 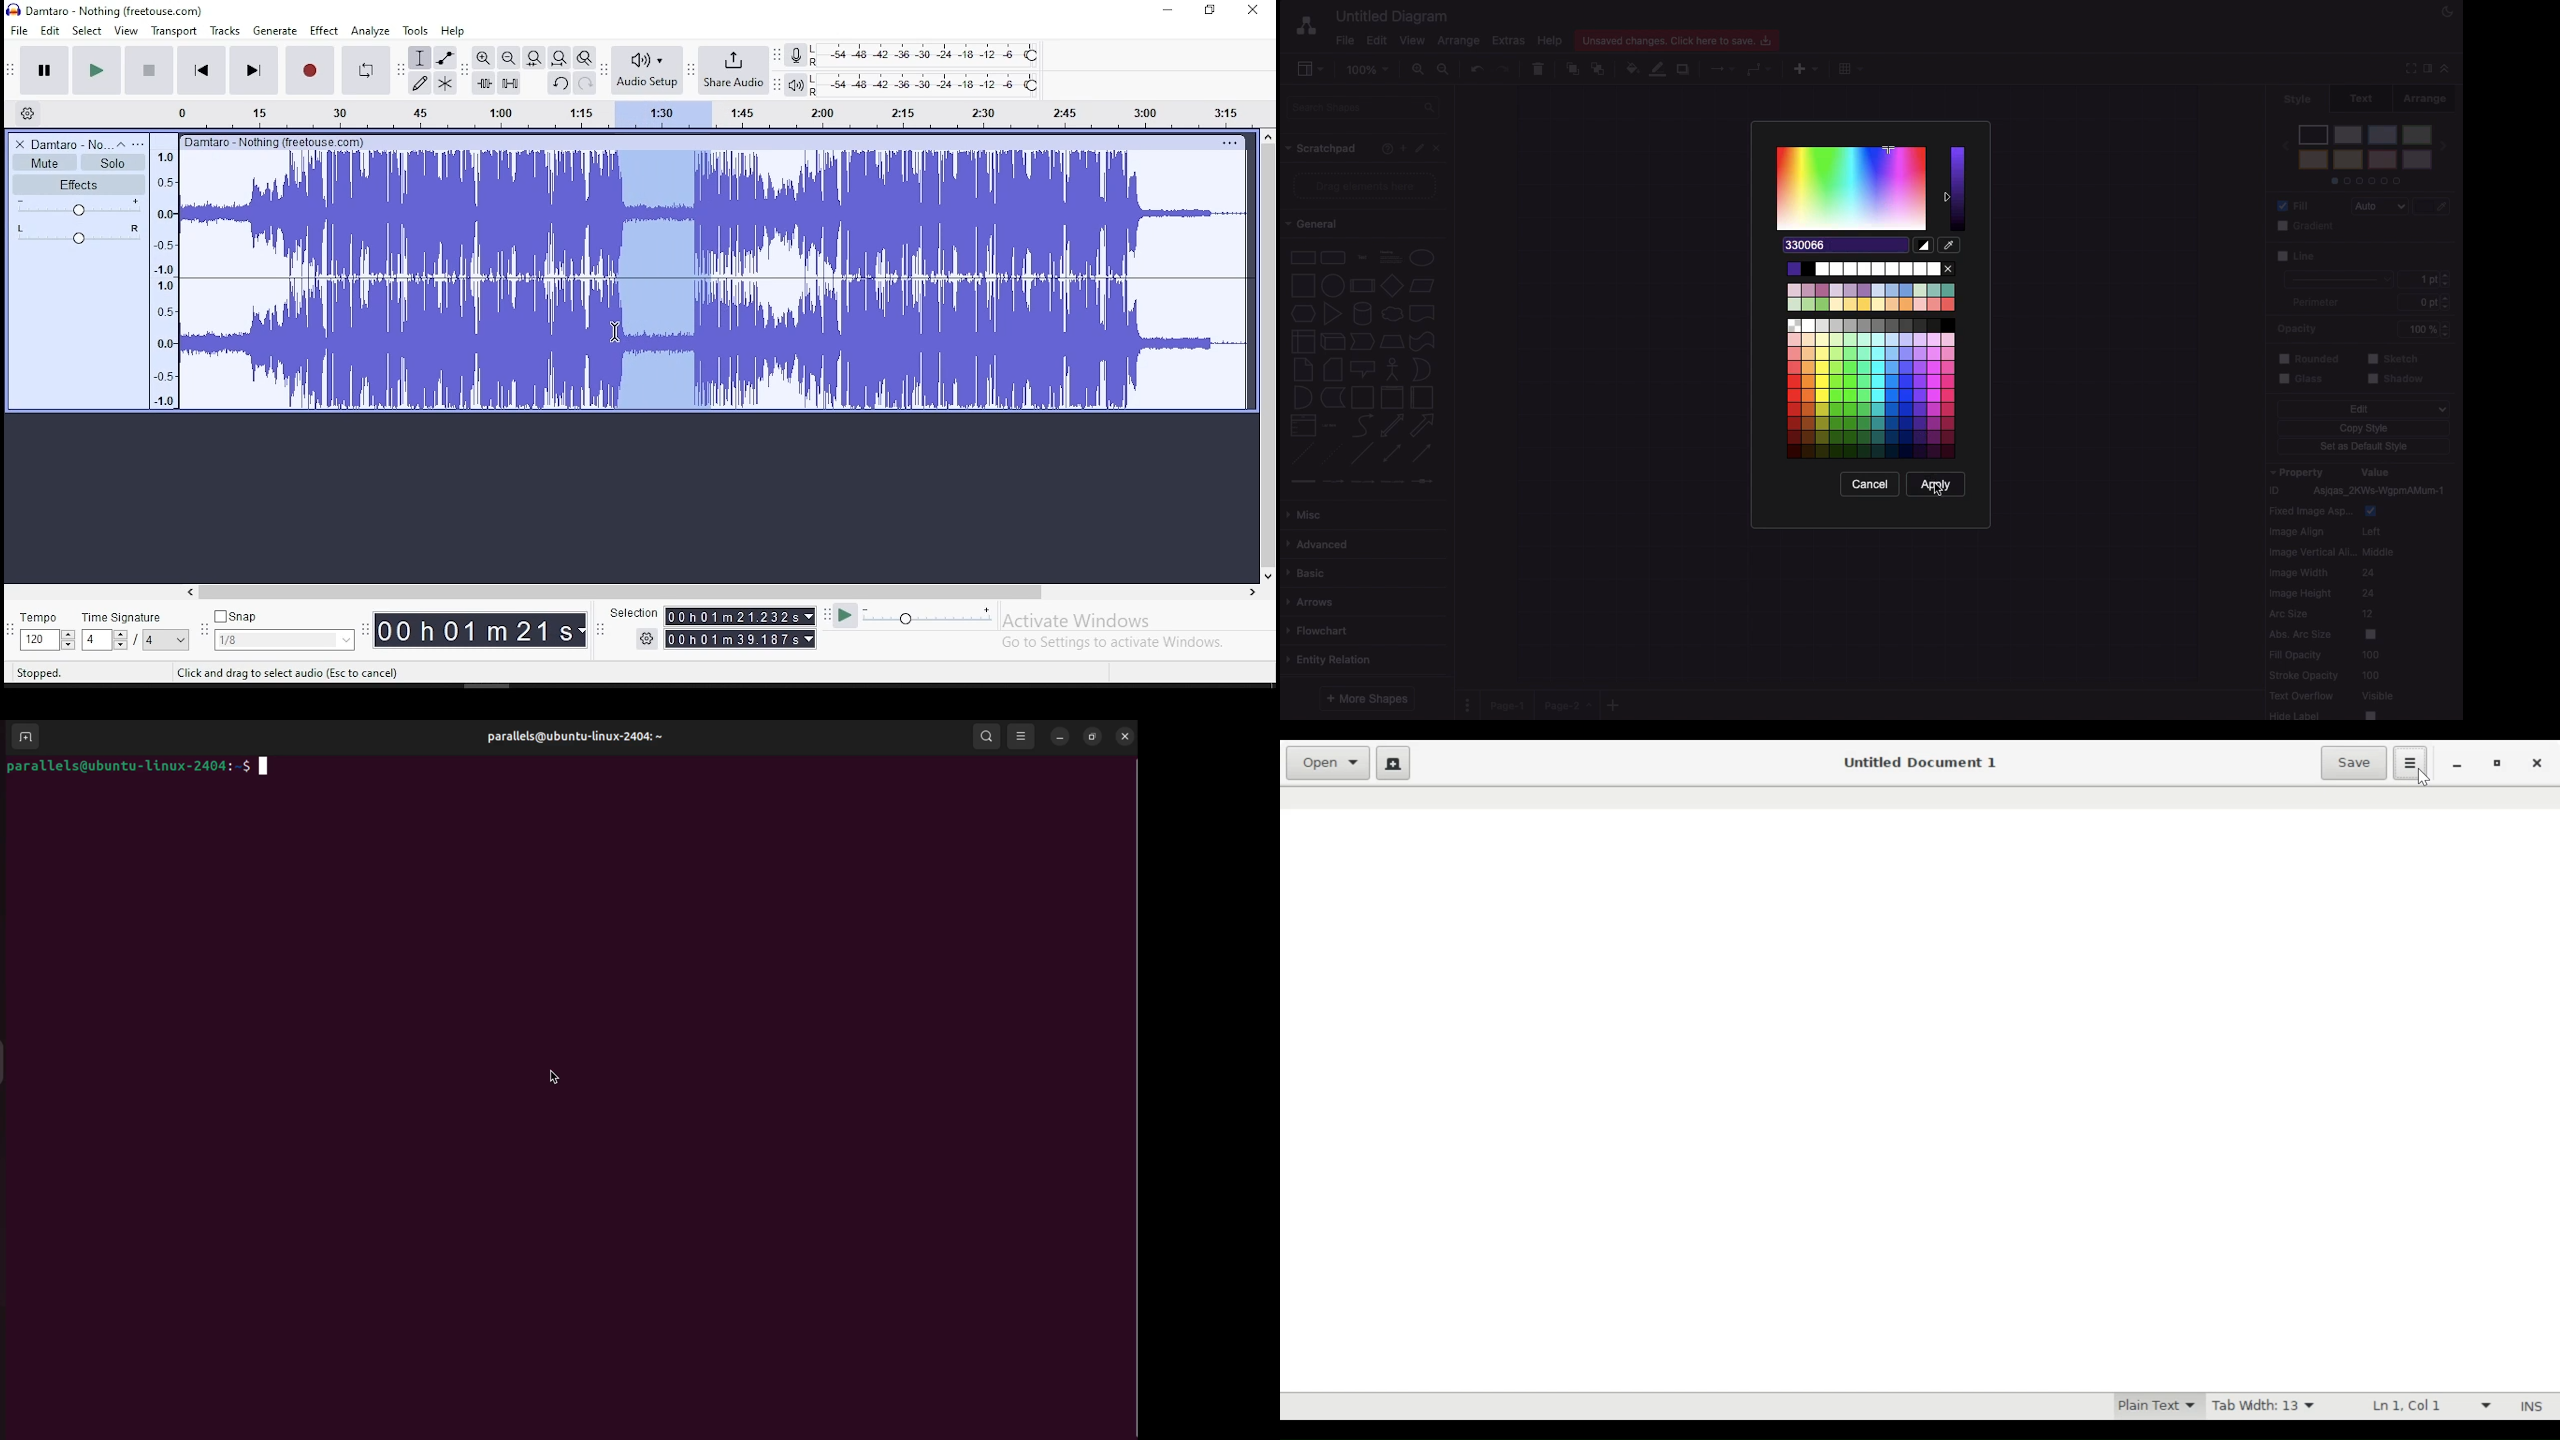 I want to click on Undo, so click(x=1476, y=67).